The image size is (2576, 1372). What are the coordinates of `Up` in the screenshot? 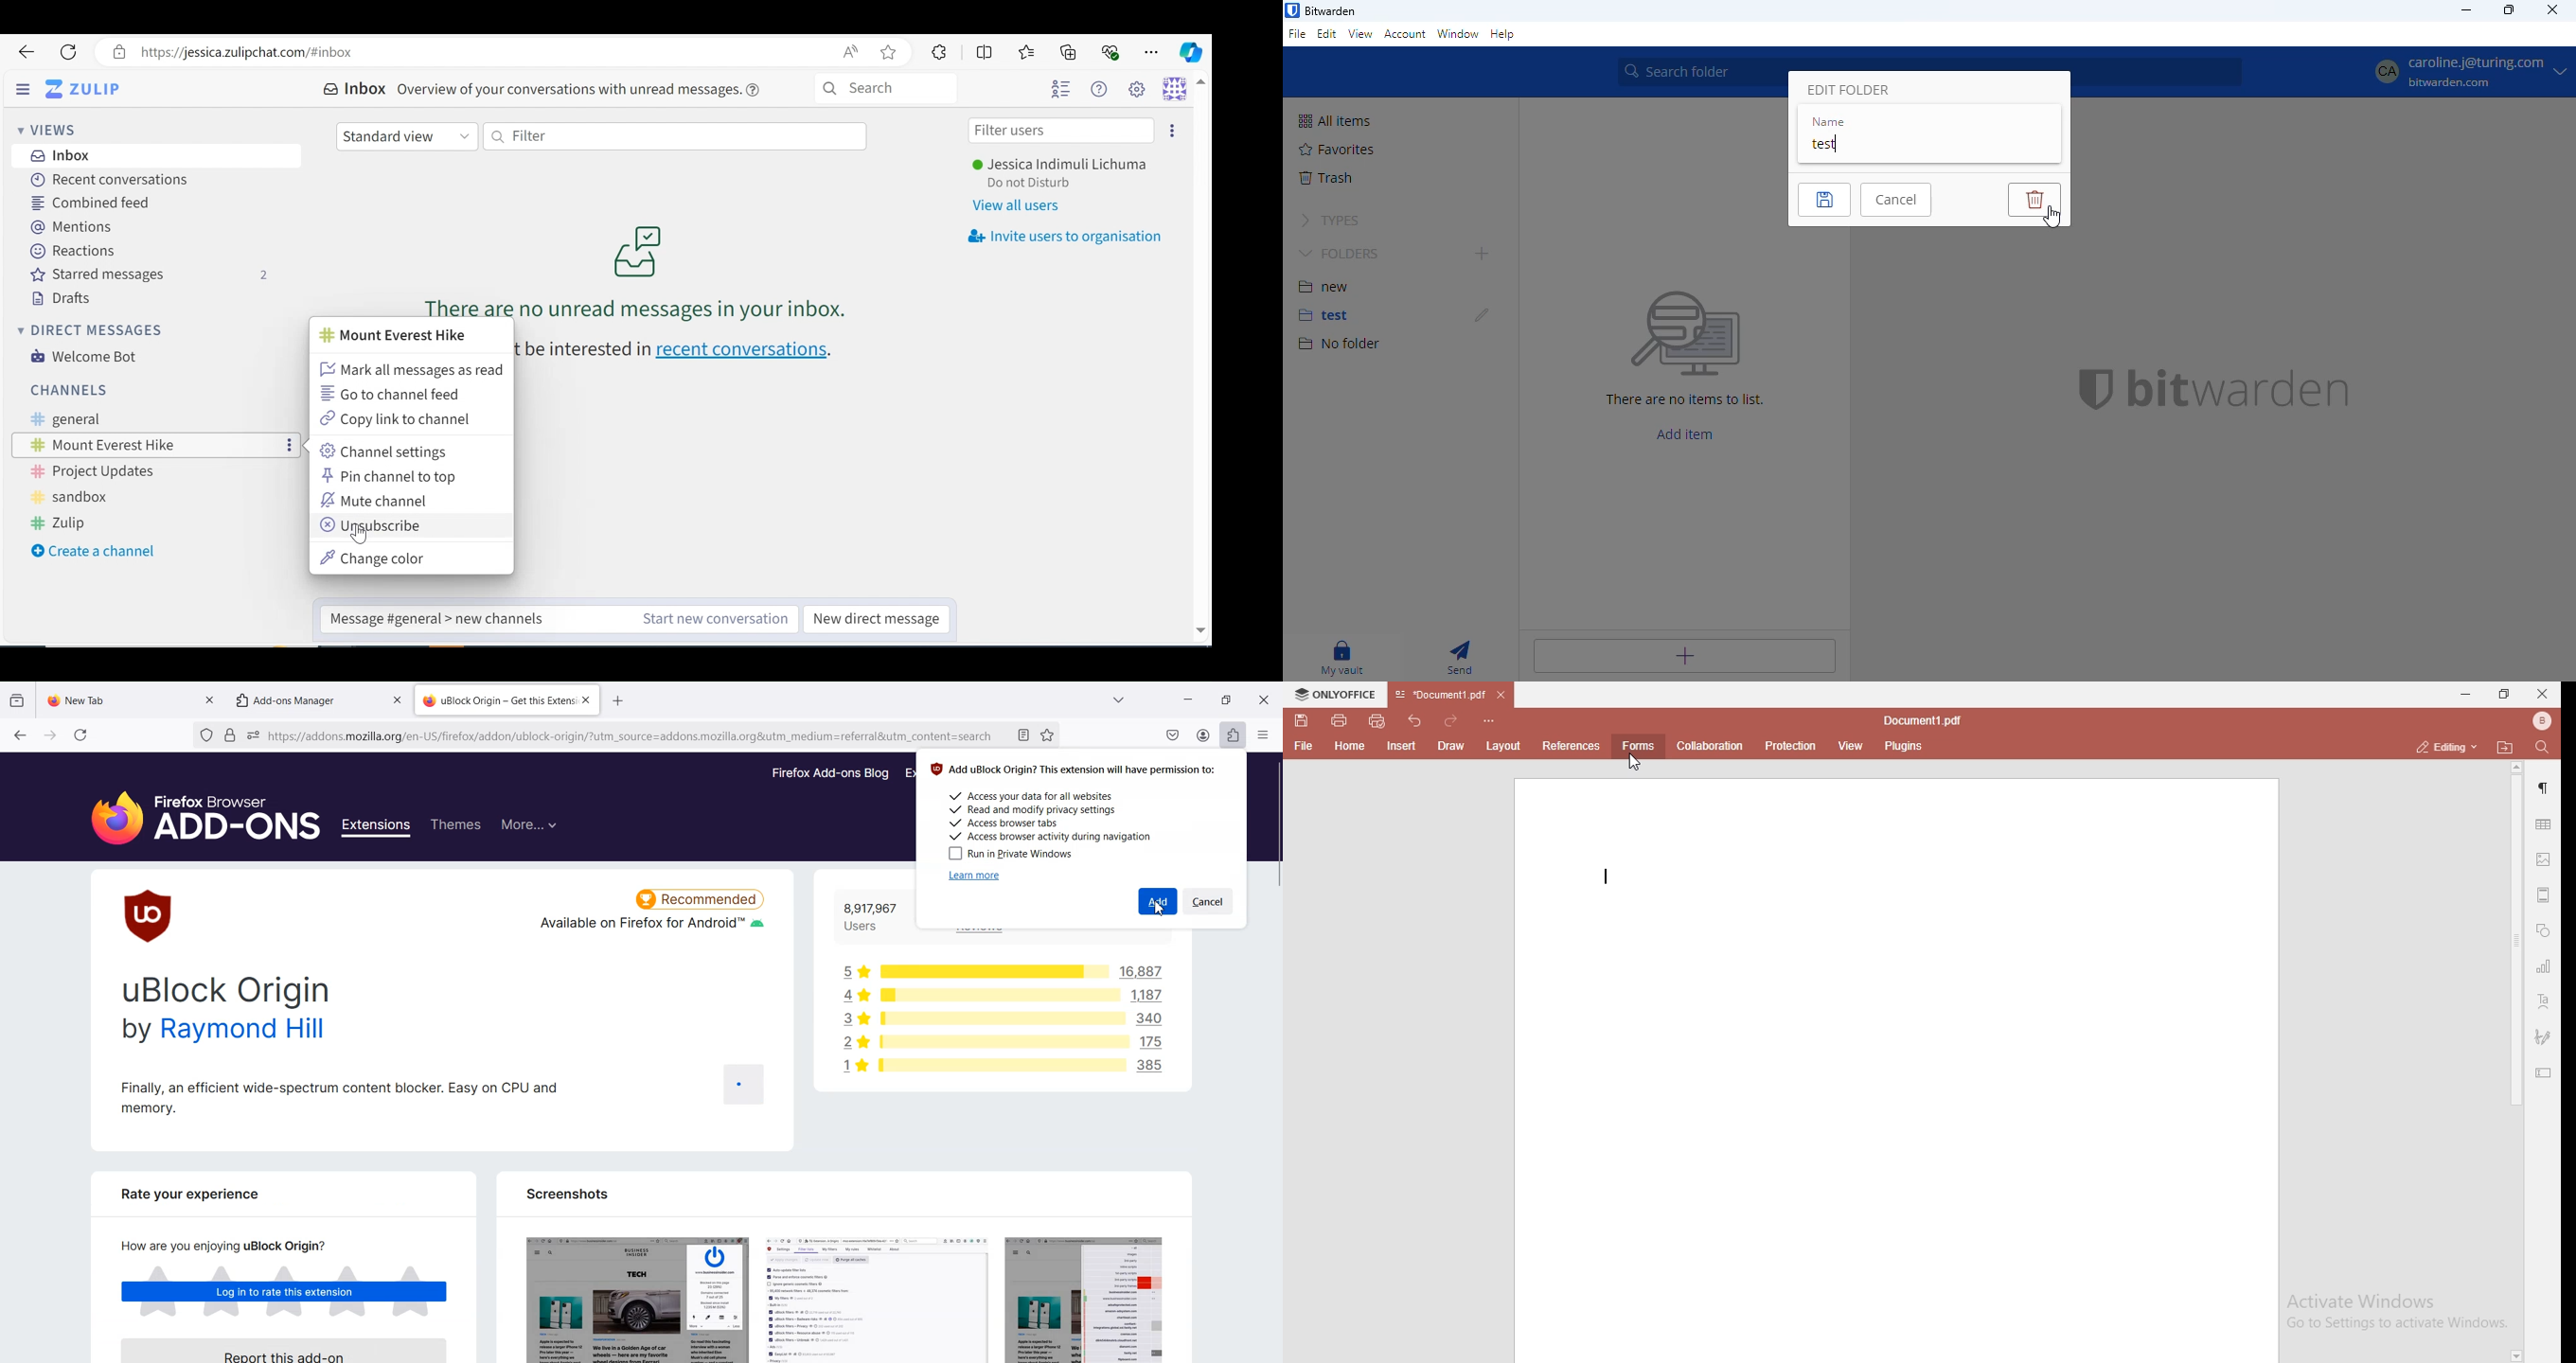 It's located at (1202, 86).